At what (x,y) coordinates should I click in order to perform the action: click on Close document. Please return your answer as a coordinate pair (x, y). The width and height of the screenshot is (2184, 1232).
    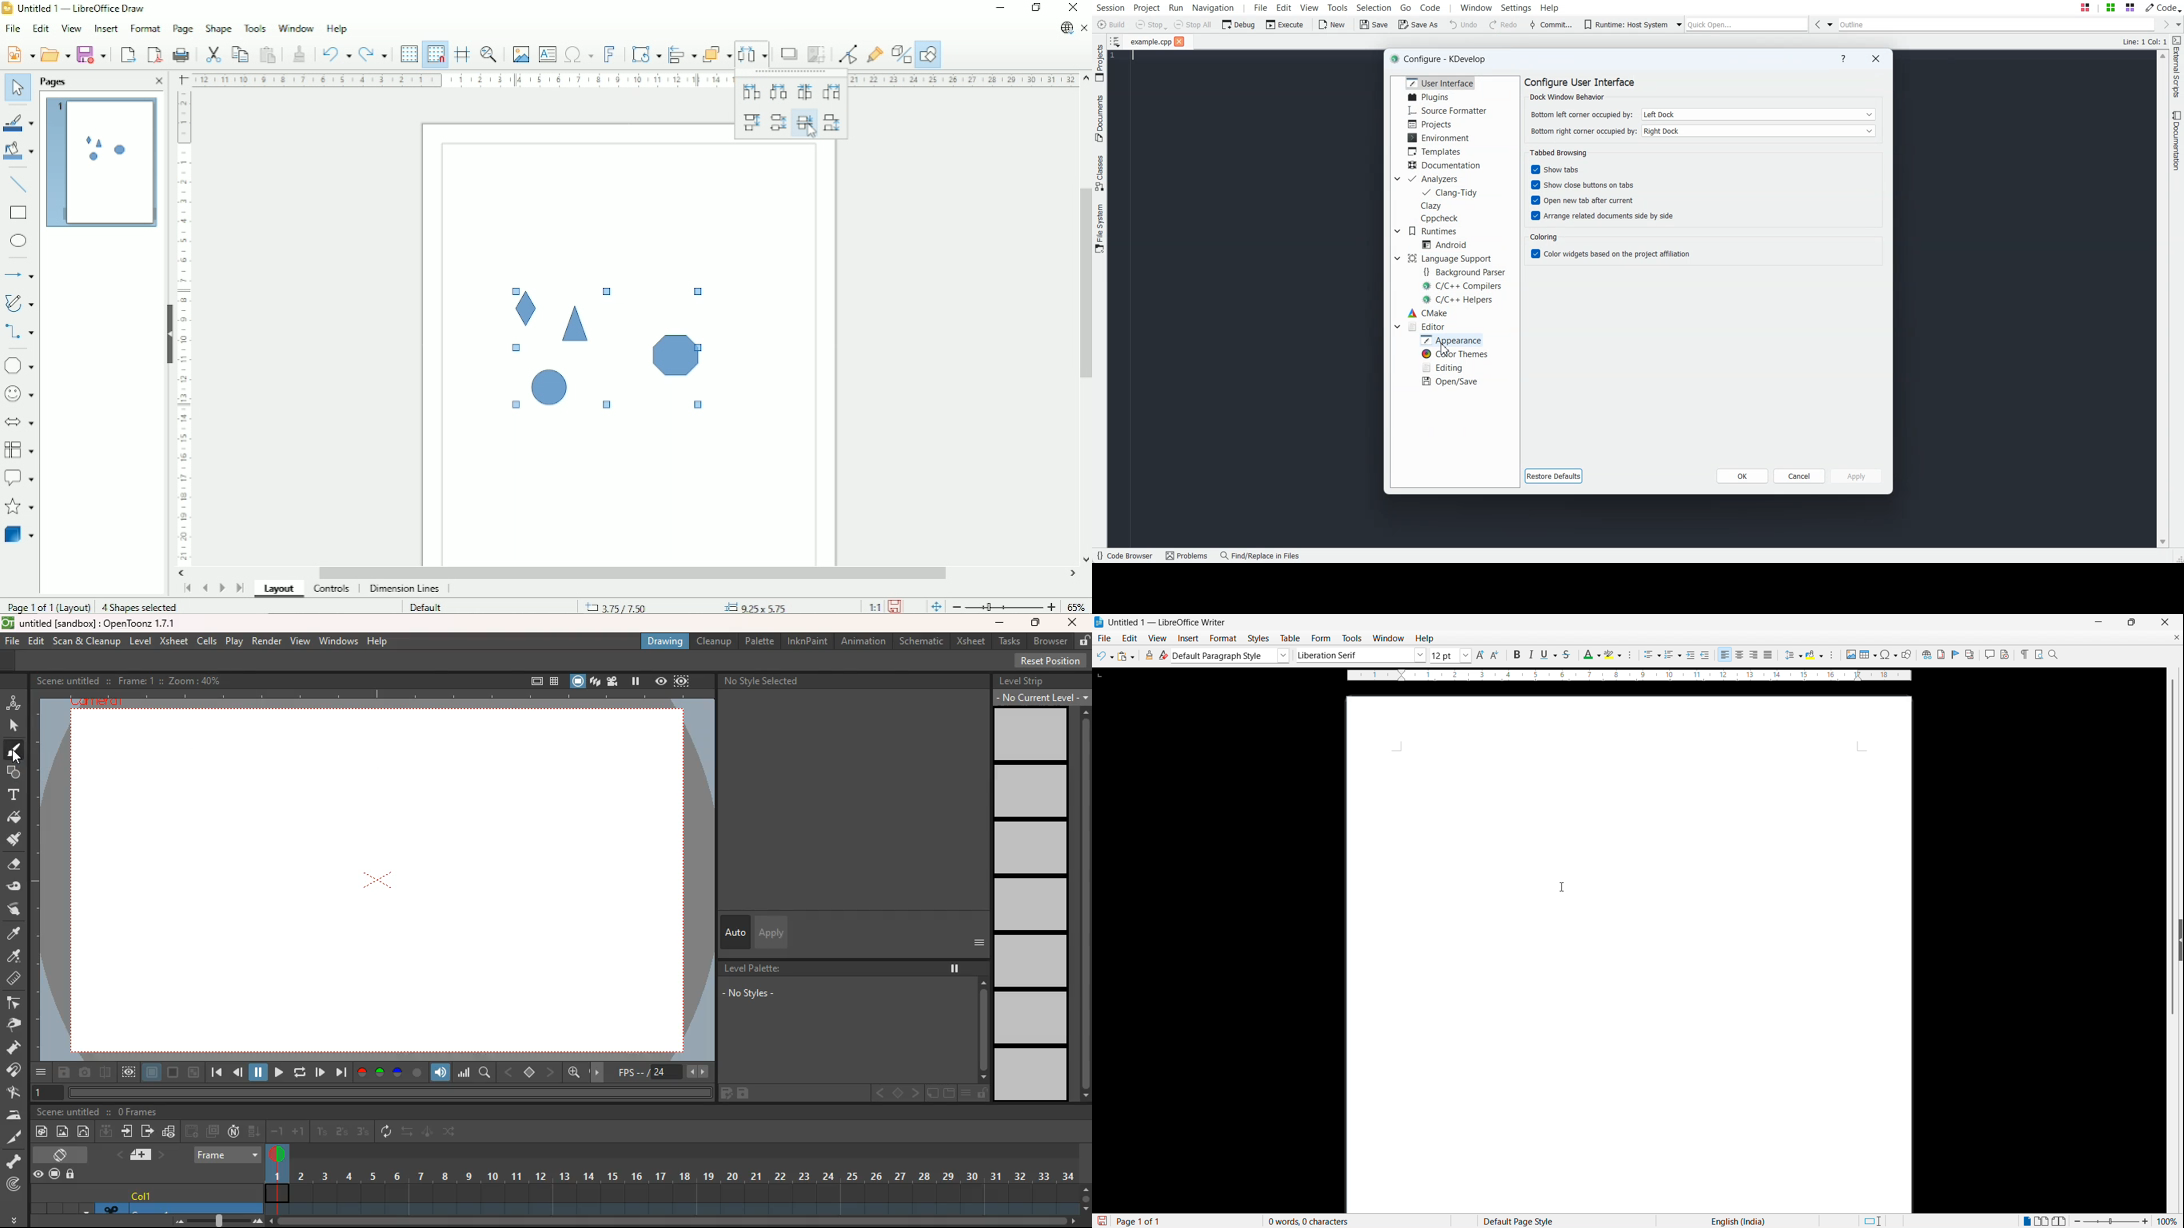
    Looking at the image, I should click on (1085, 29).